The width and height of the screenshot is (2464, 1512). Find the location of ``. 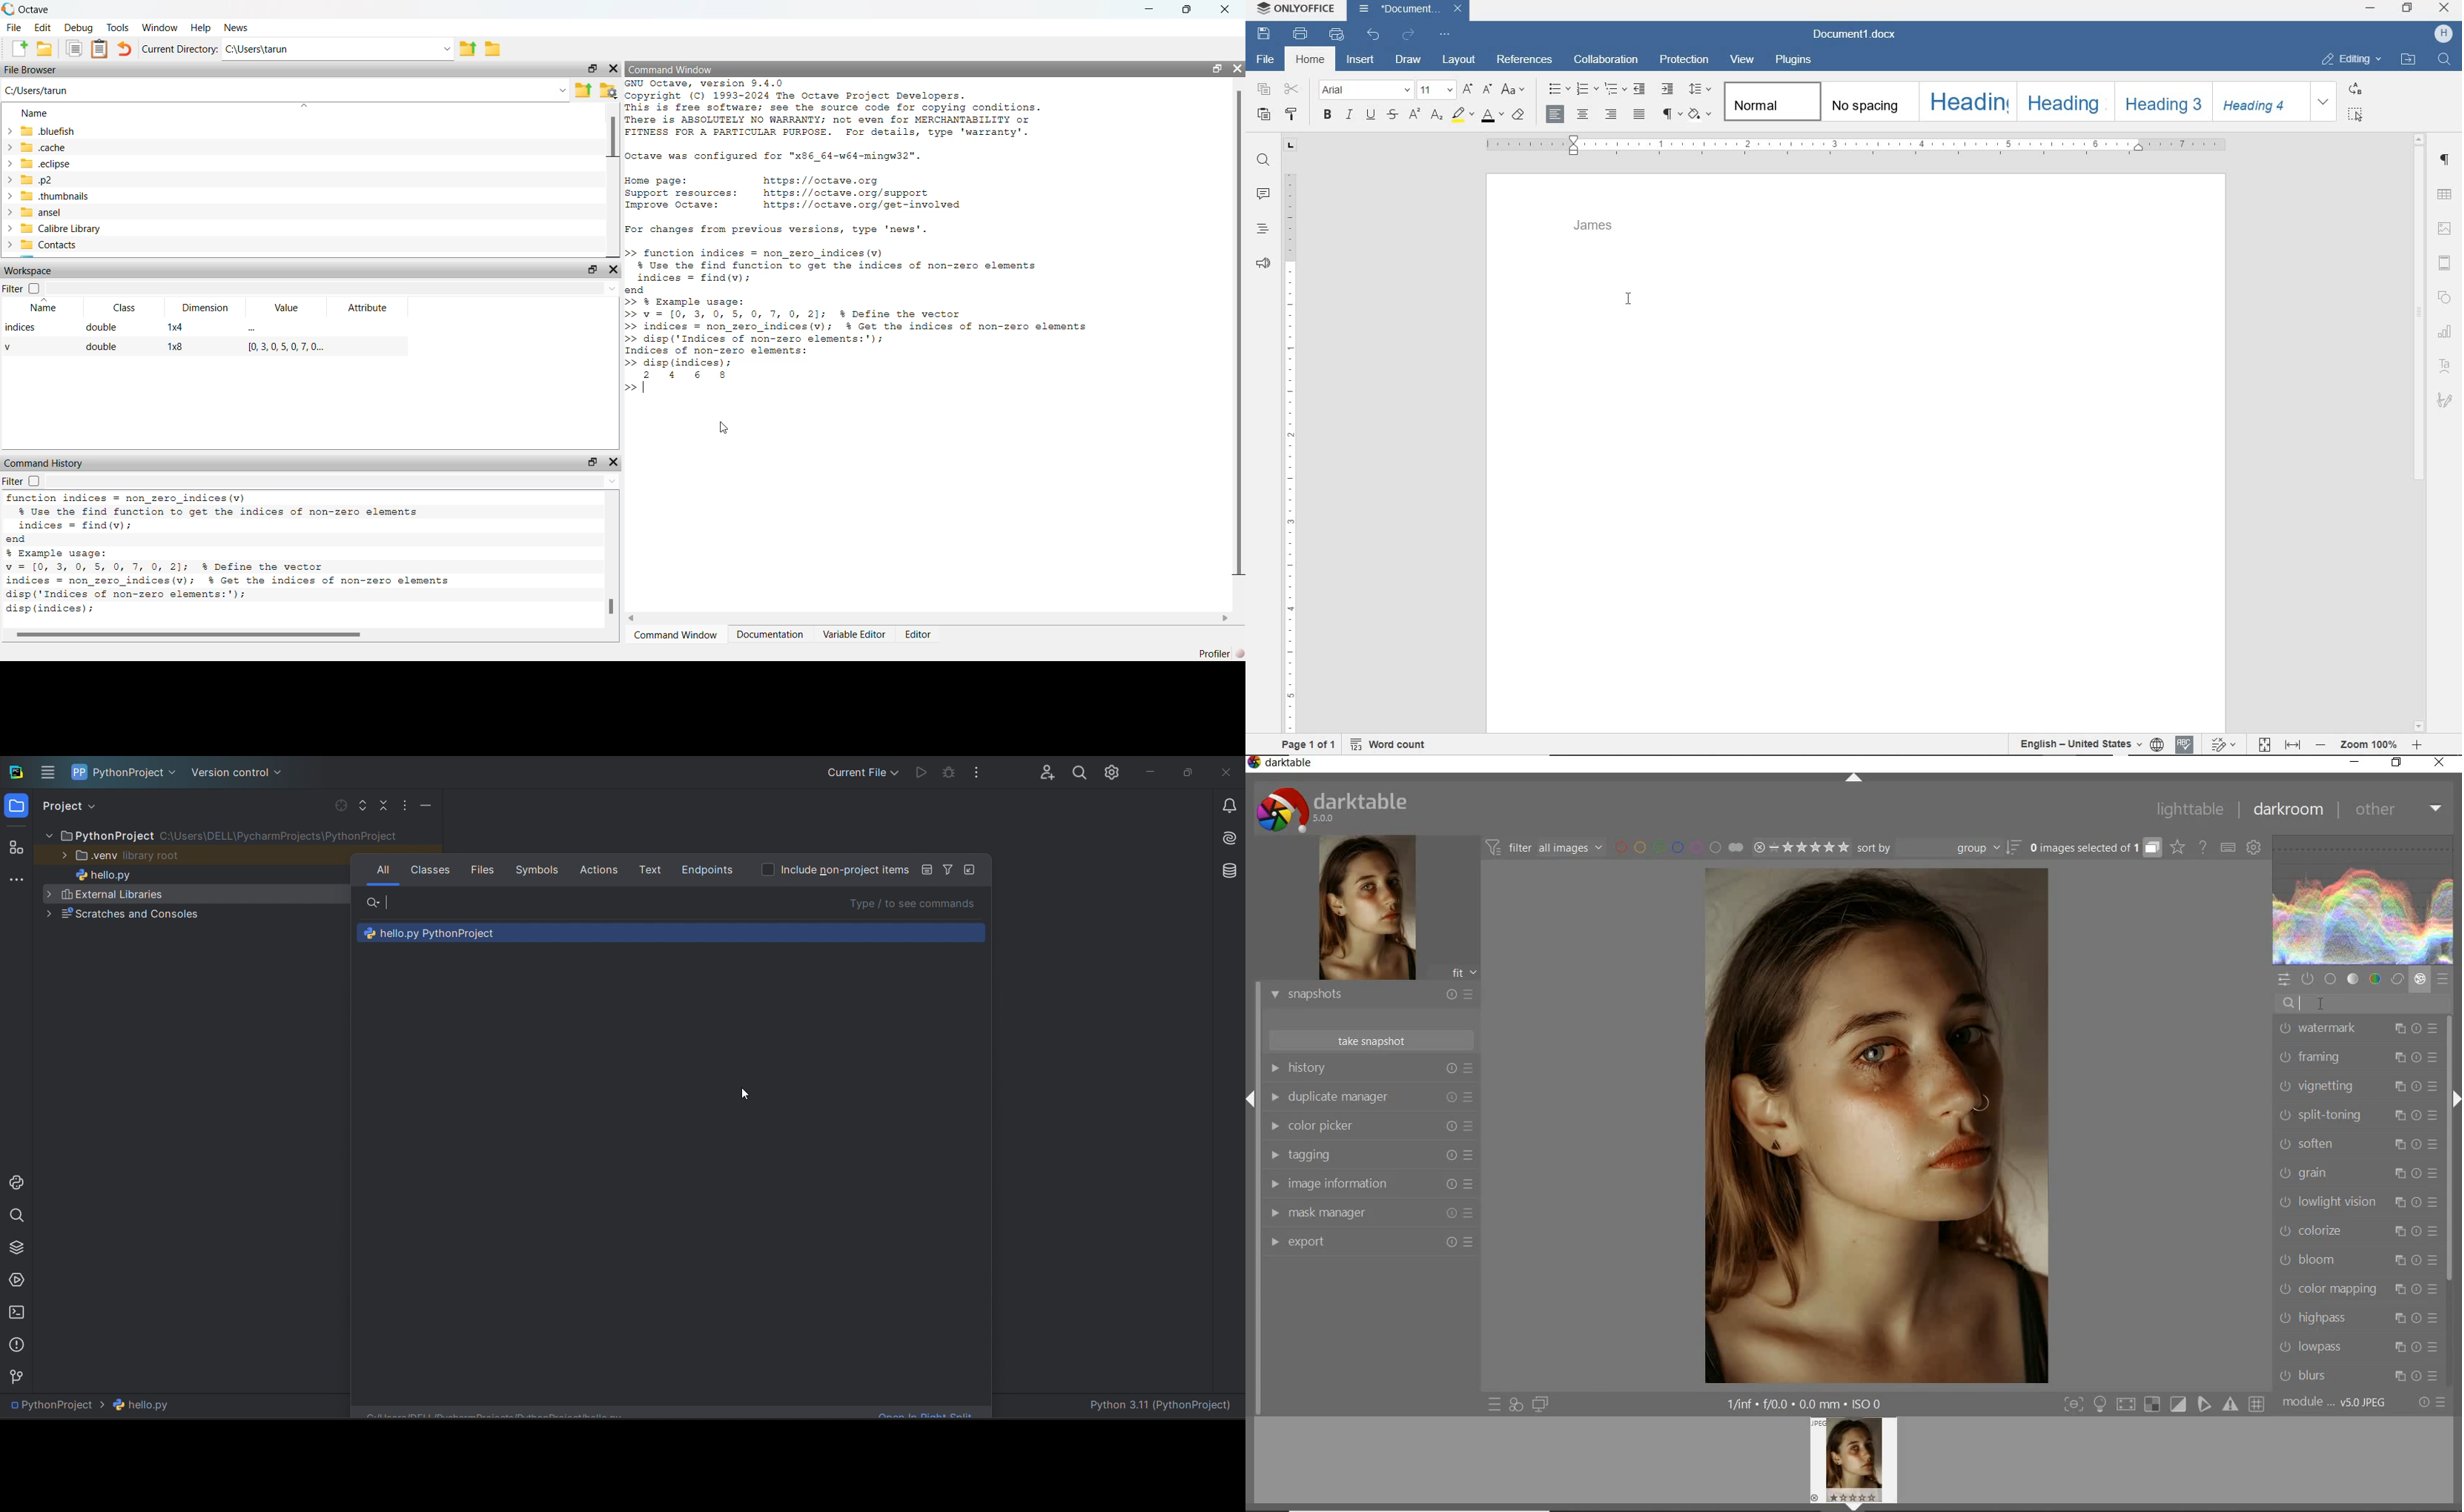

 is located at coordinates (2447, 400).